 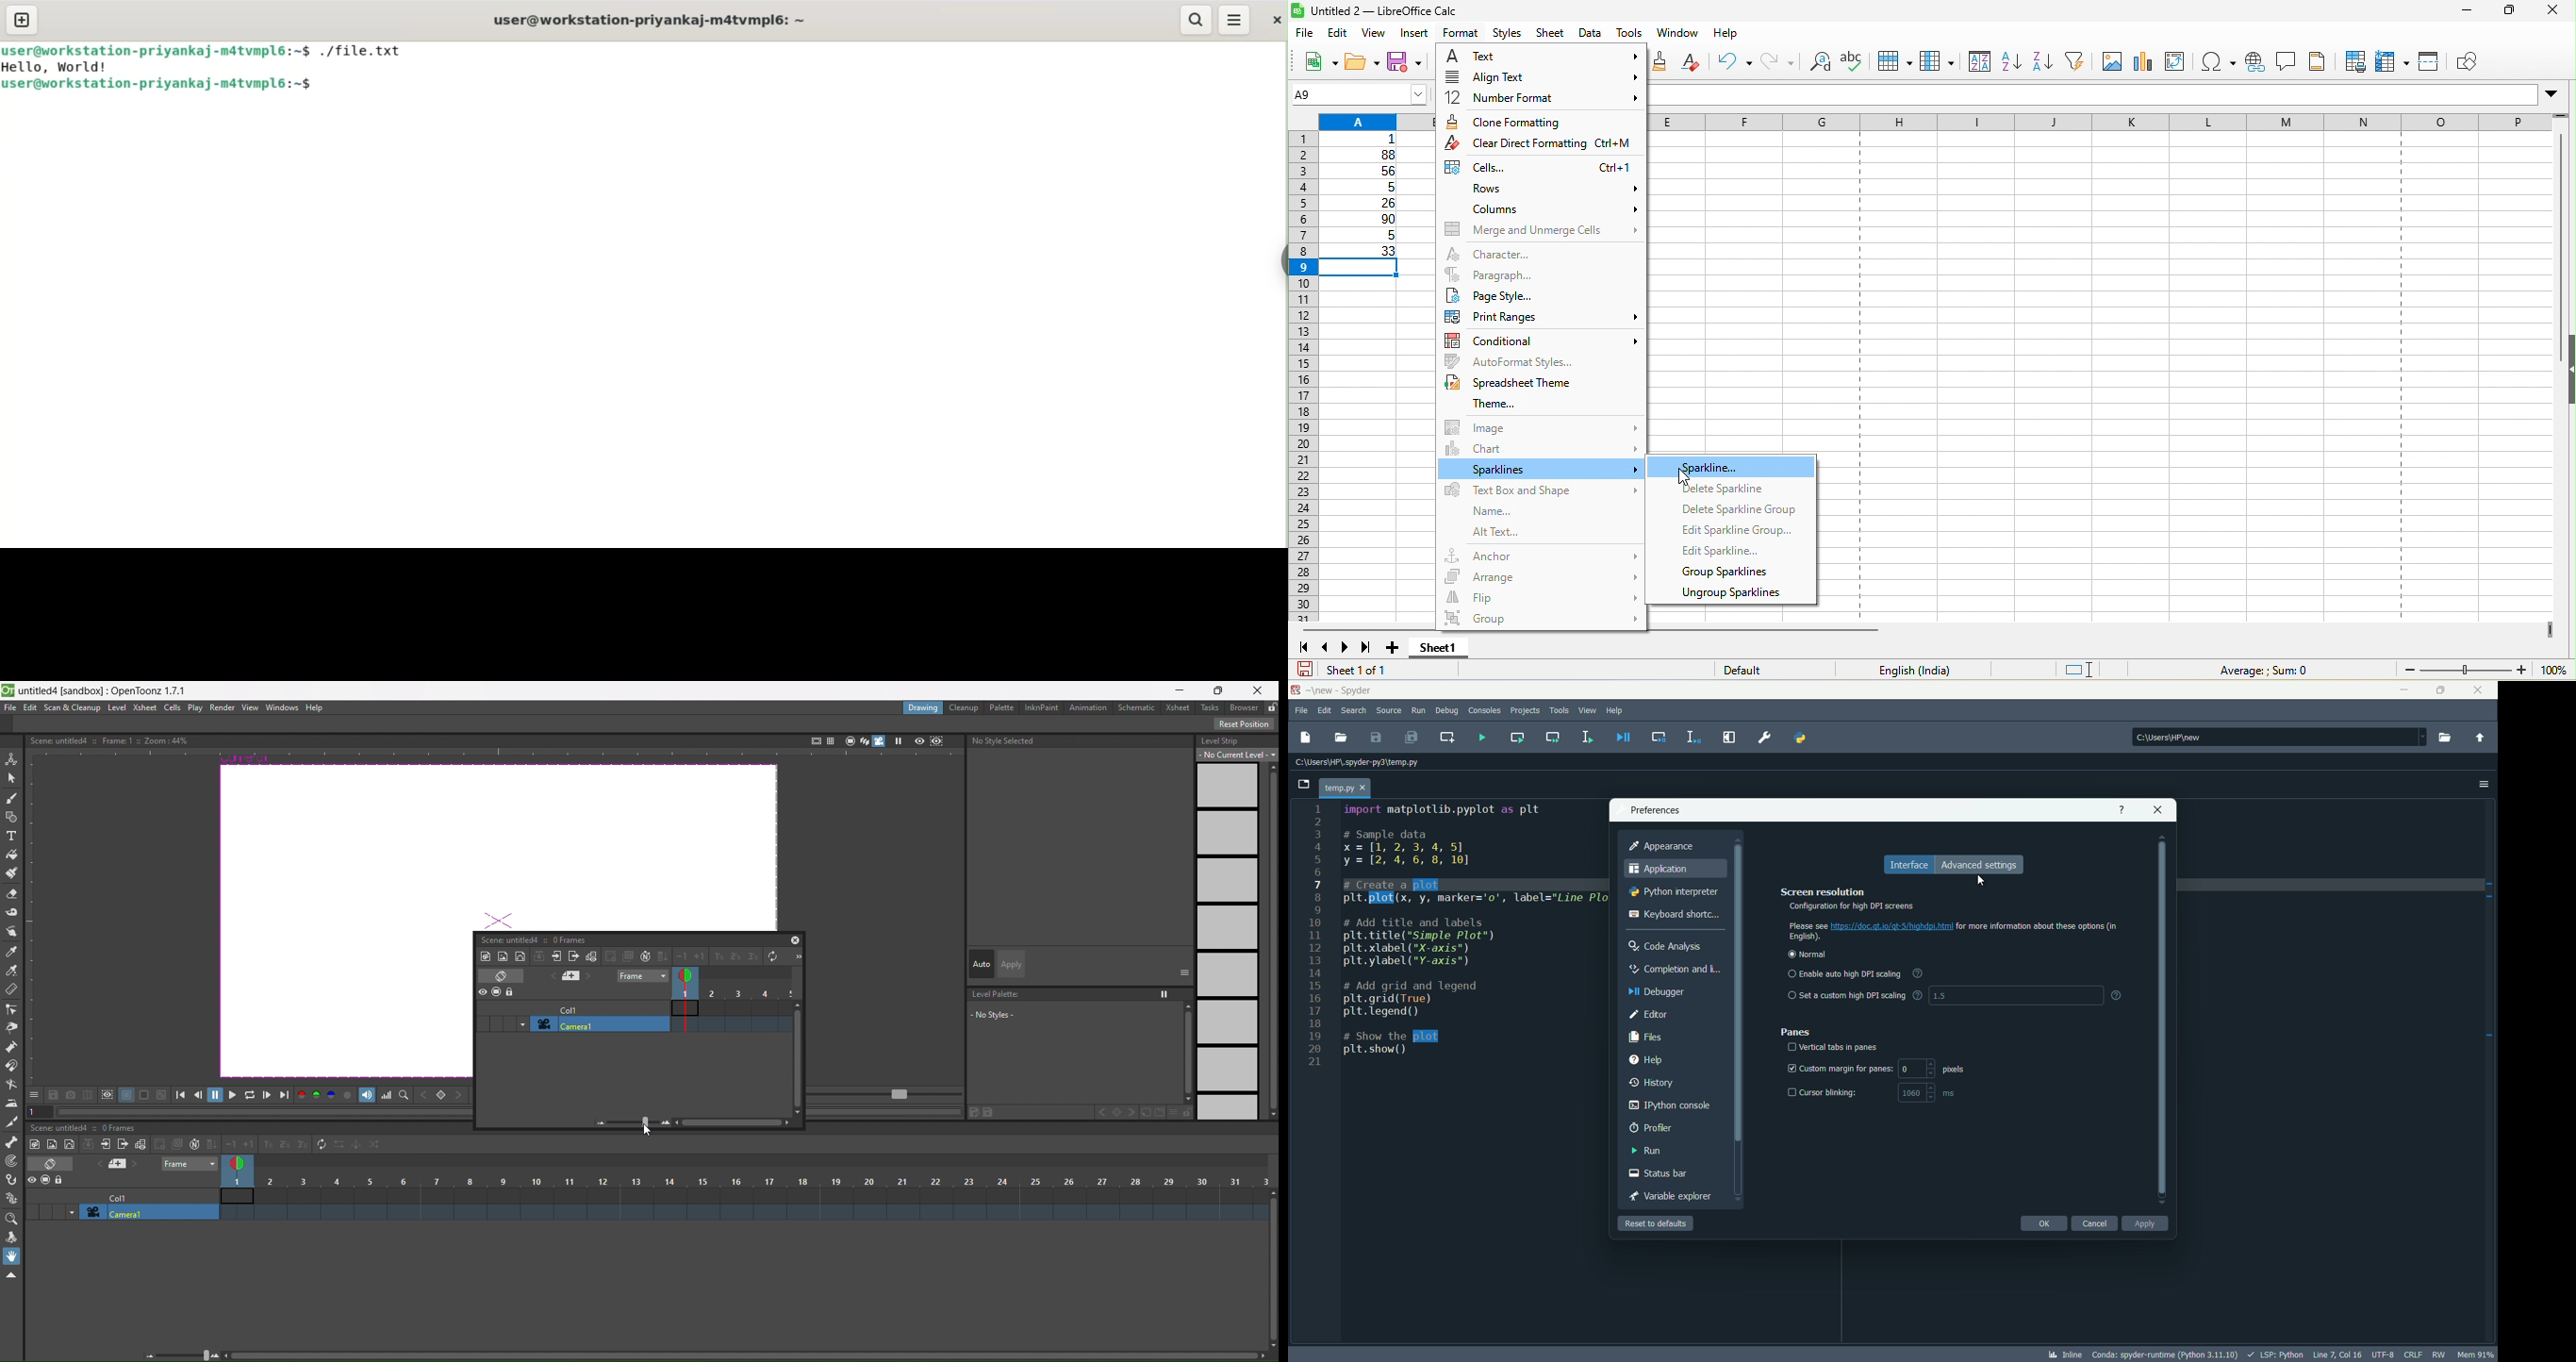 What do you see at coordinates (1323, 690) in the screenshot?
I see `folder name` at bounding box center [1323, 690].